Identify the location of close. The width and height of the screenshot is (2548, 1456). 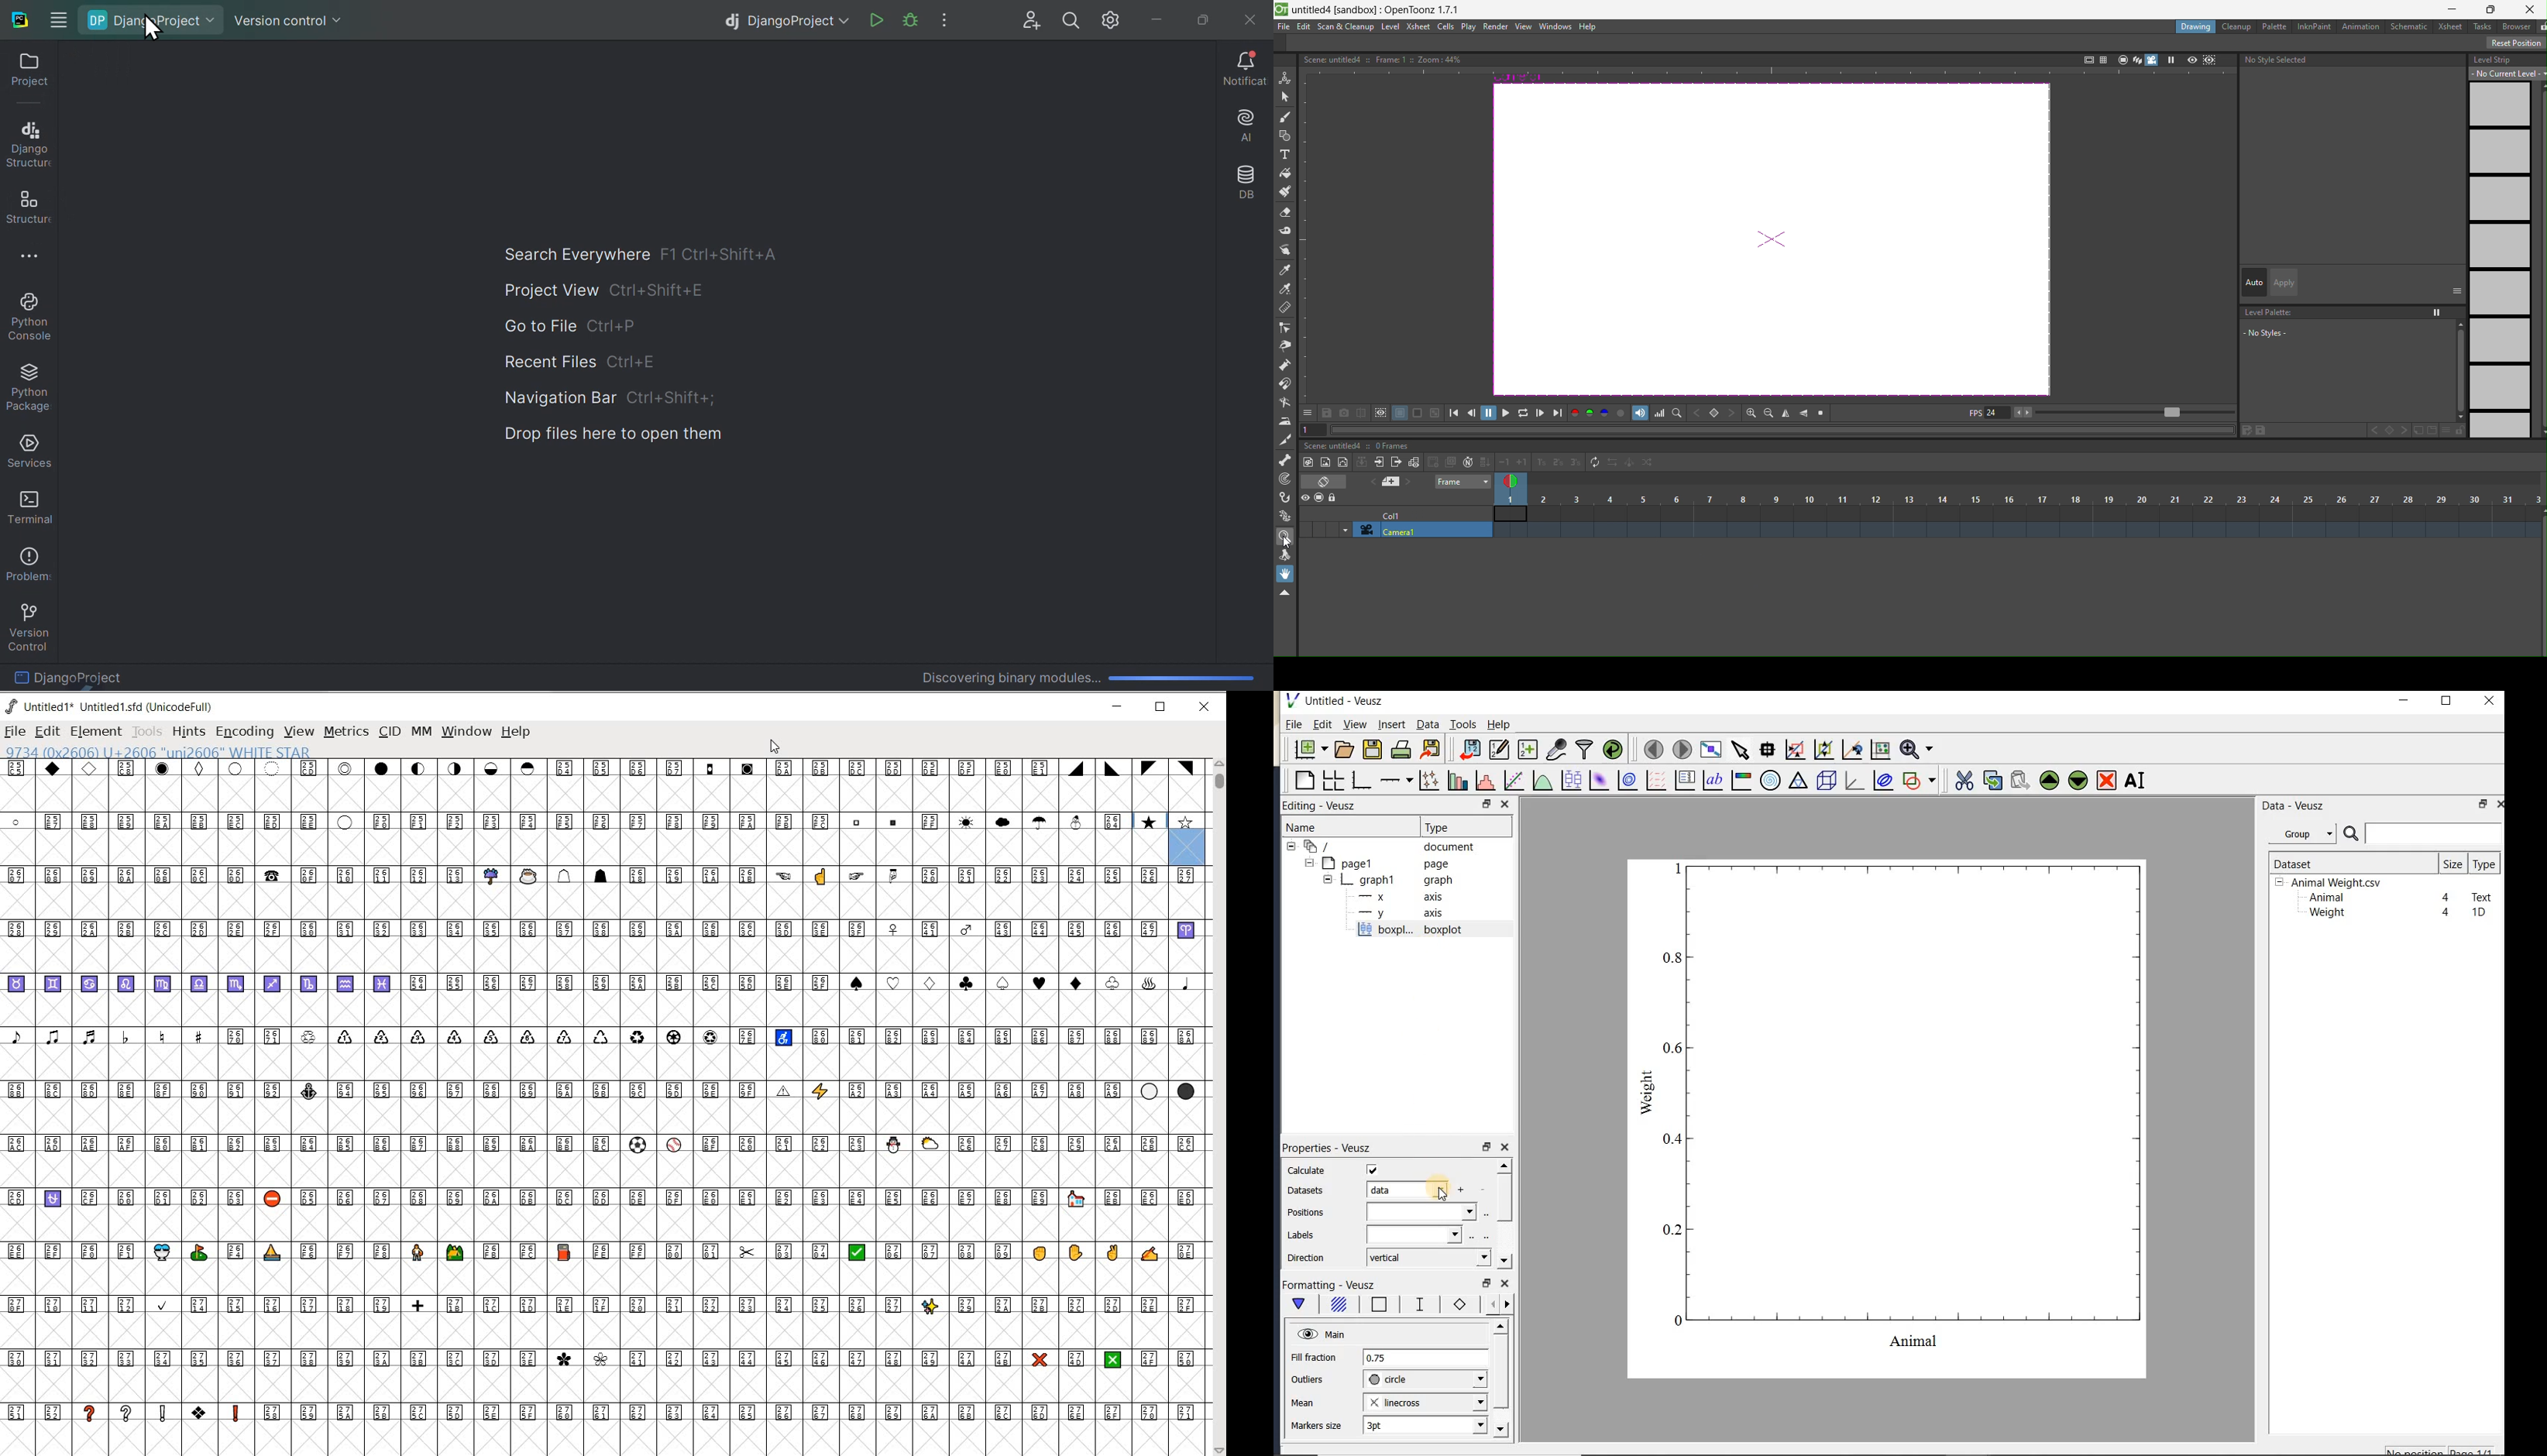
(2490, 702).